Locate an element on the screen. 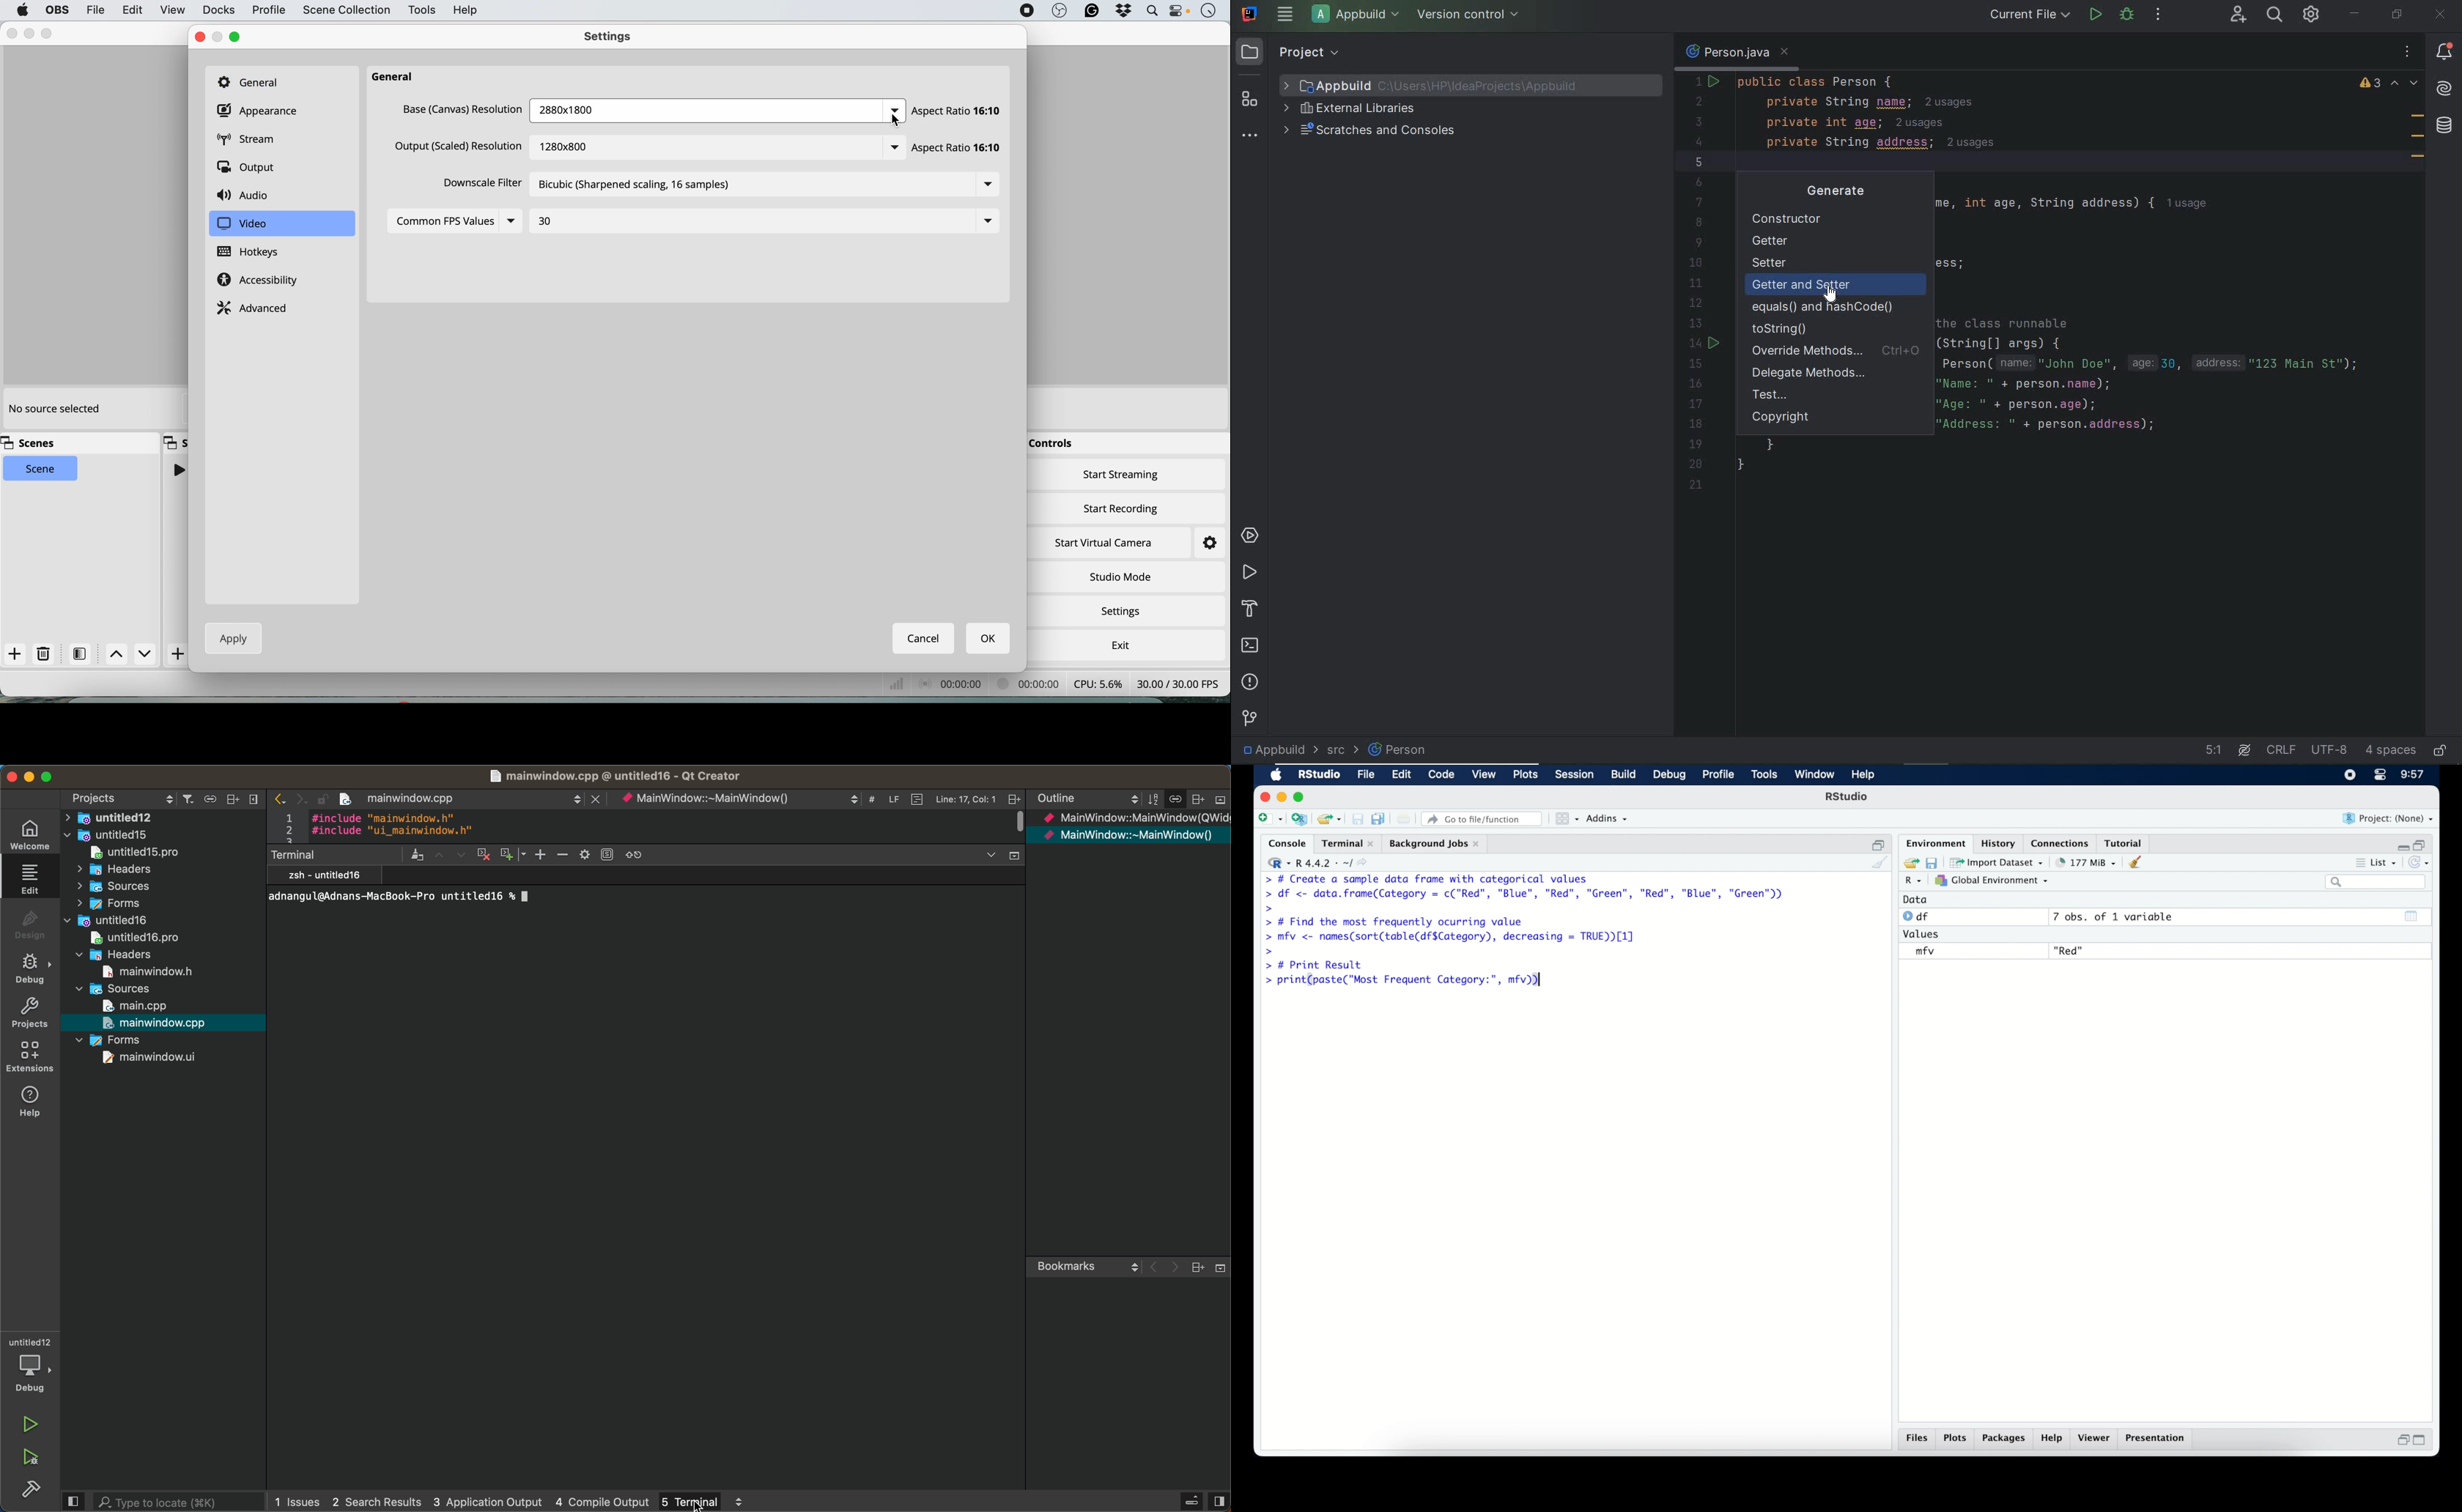  docks is located at coordinates (219, 10).